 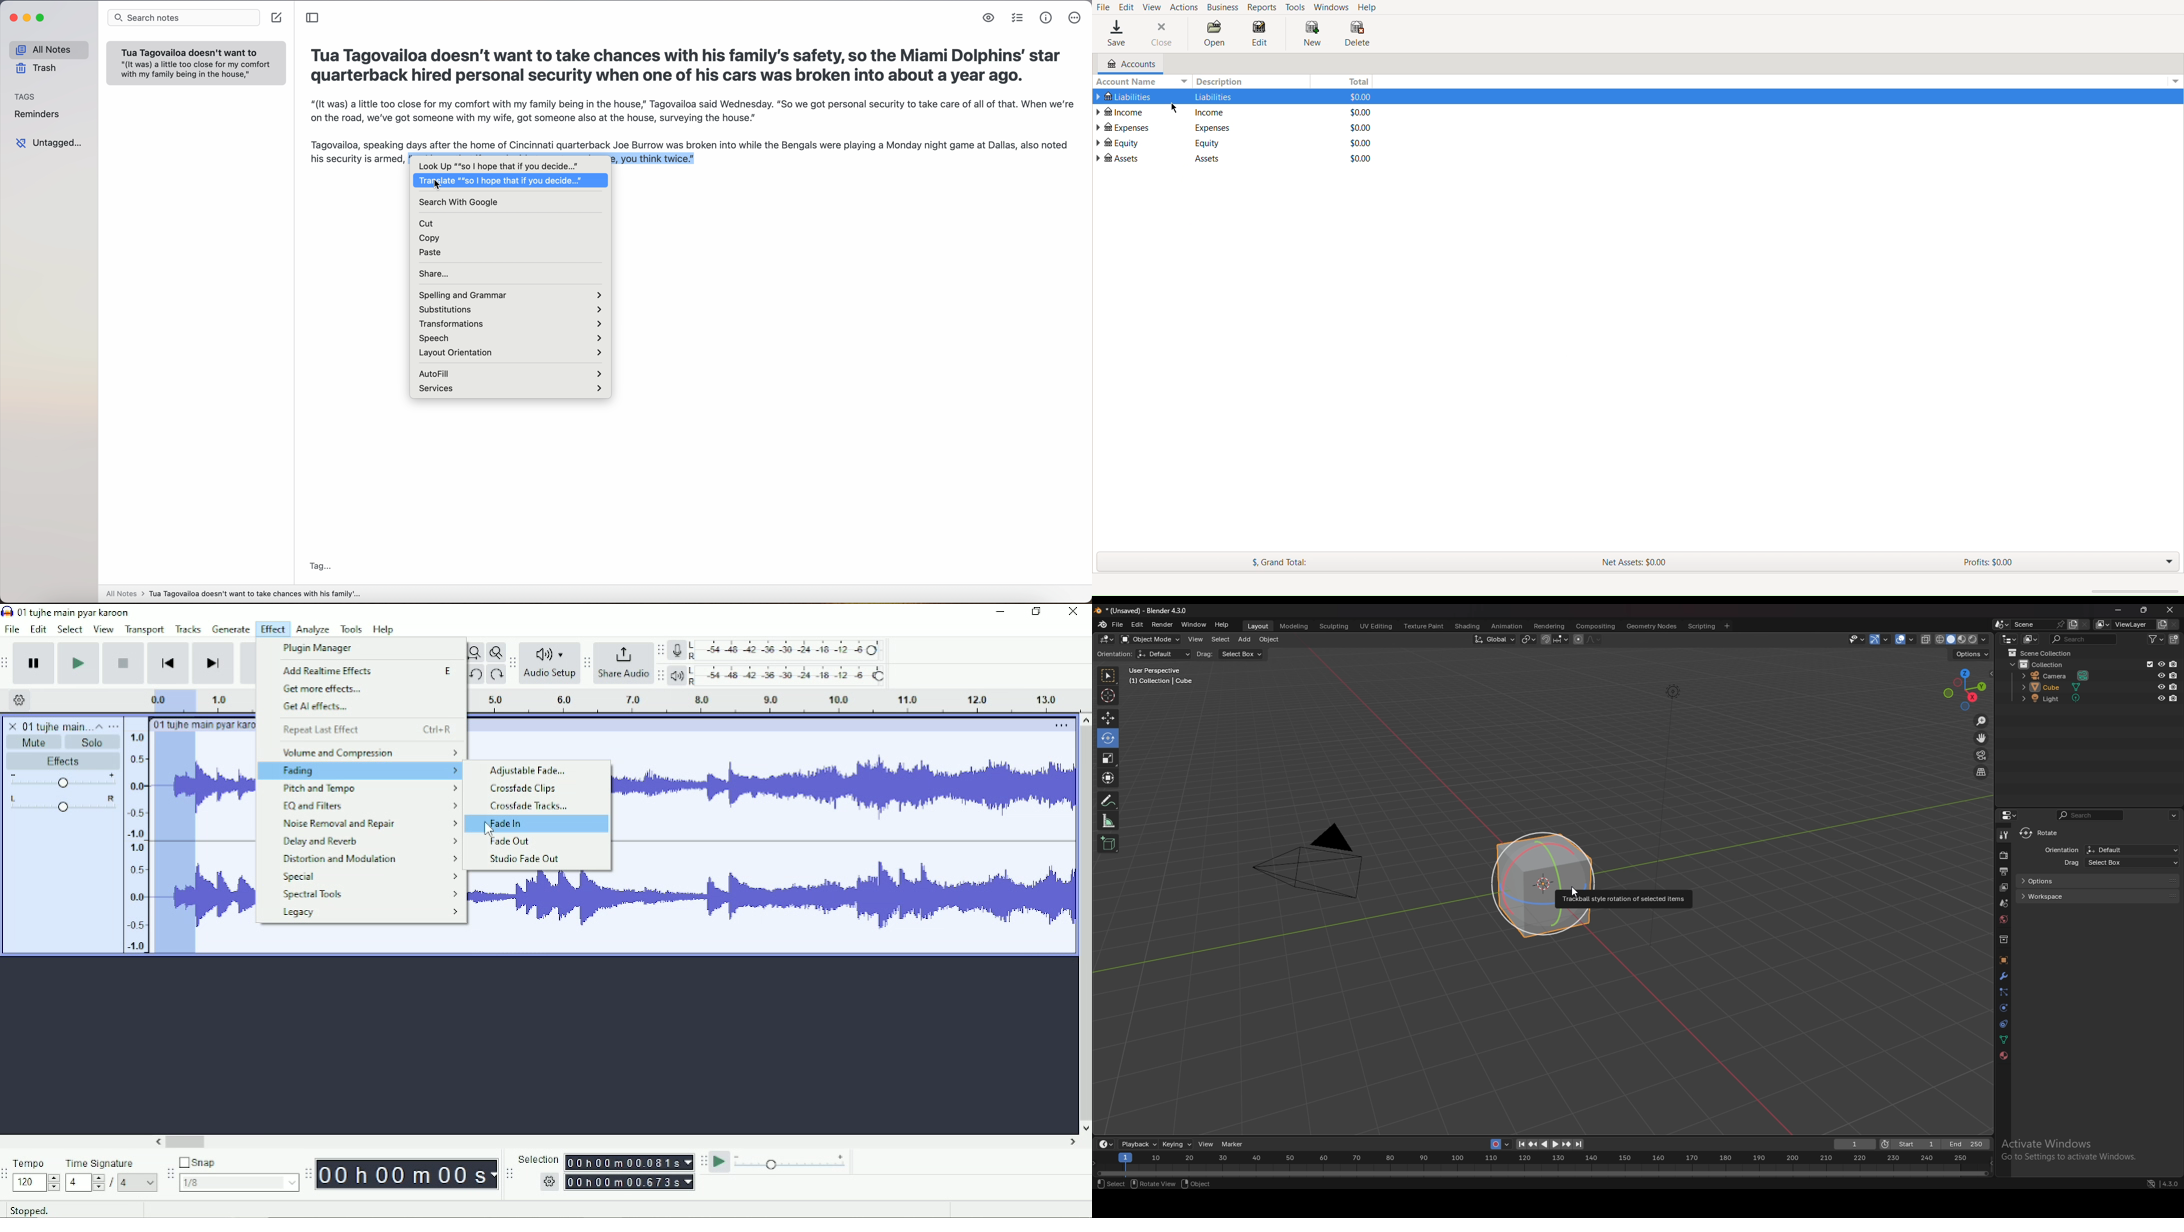 I want to click on delete scene, so click(x=2084, y=624).